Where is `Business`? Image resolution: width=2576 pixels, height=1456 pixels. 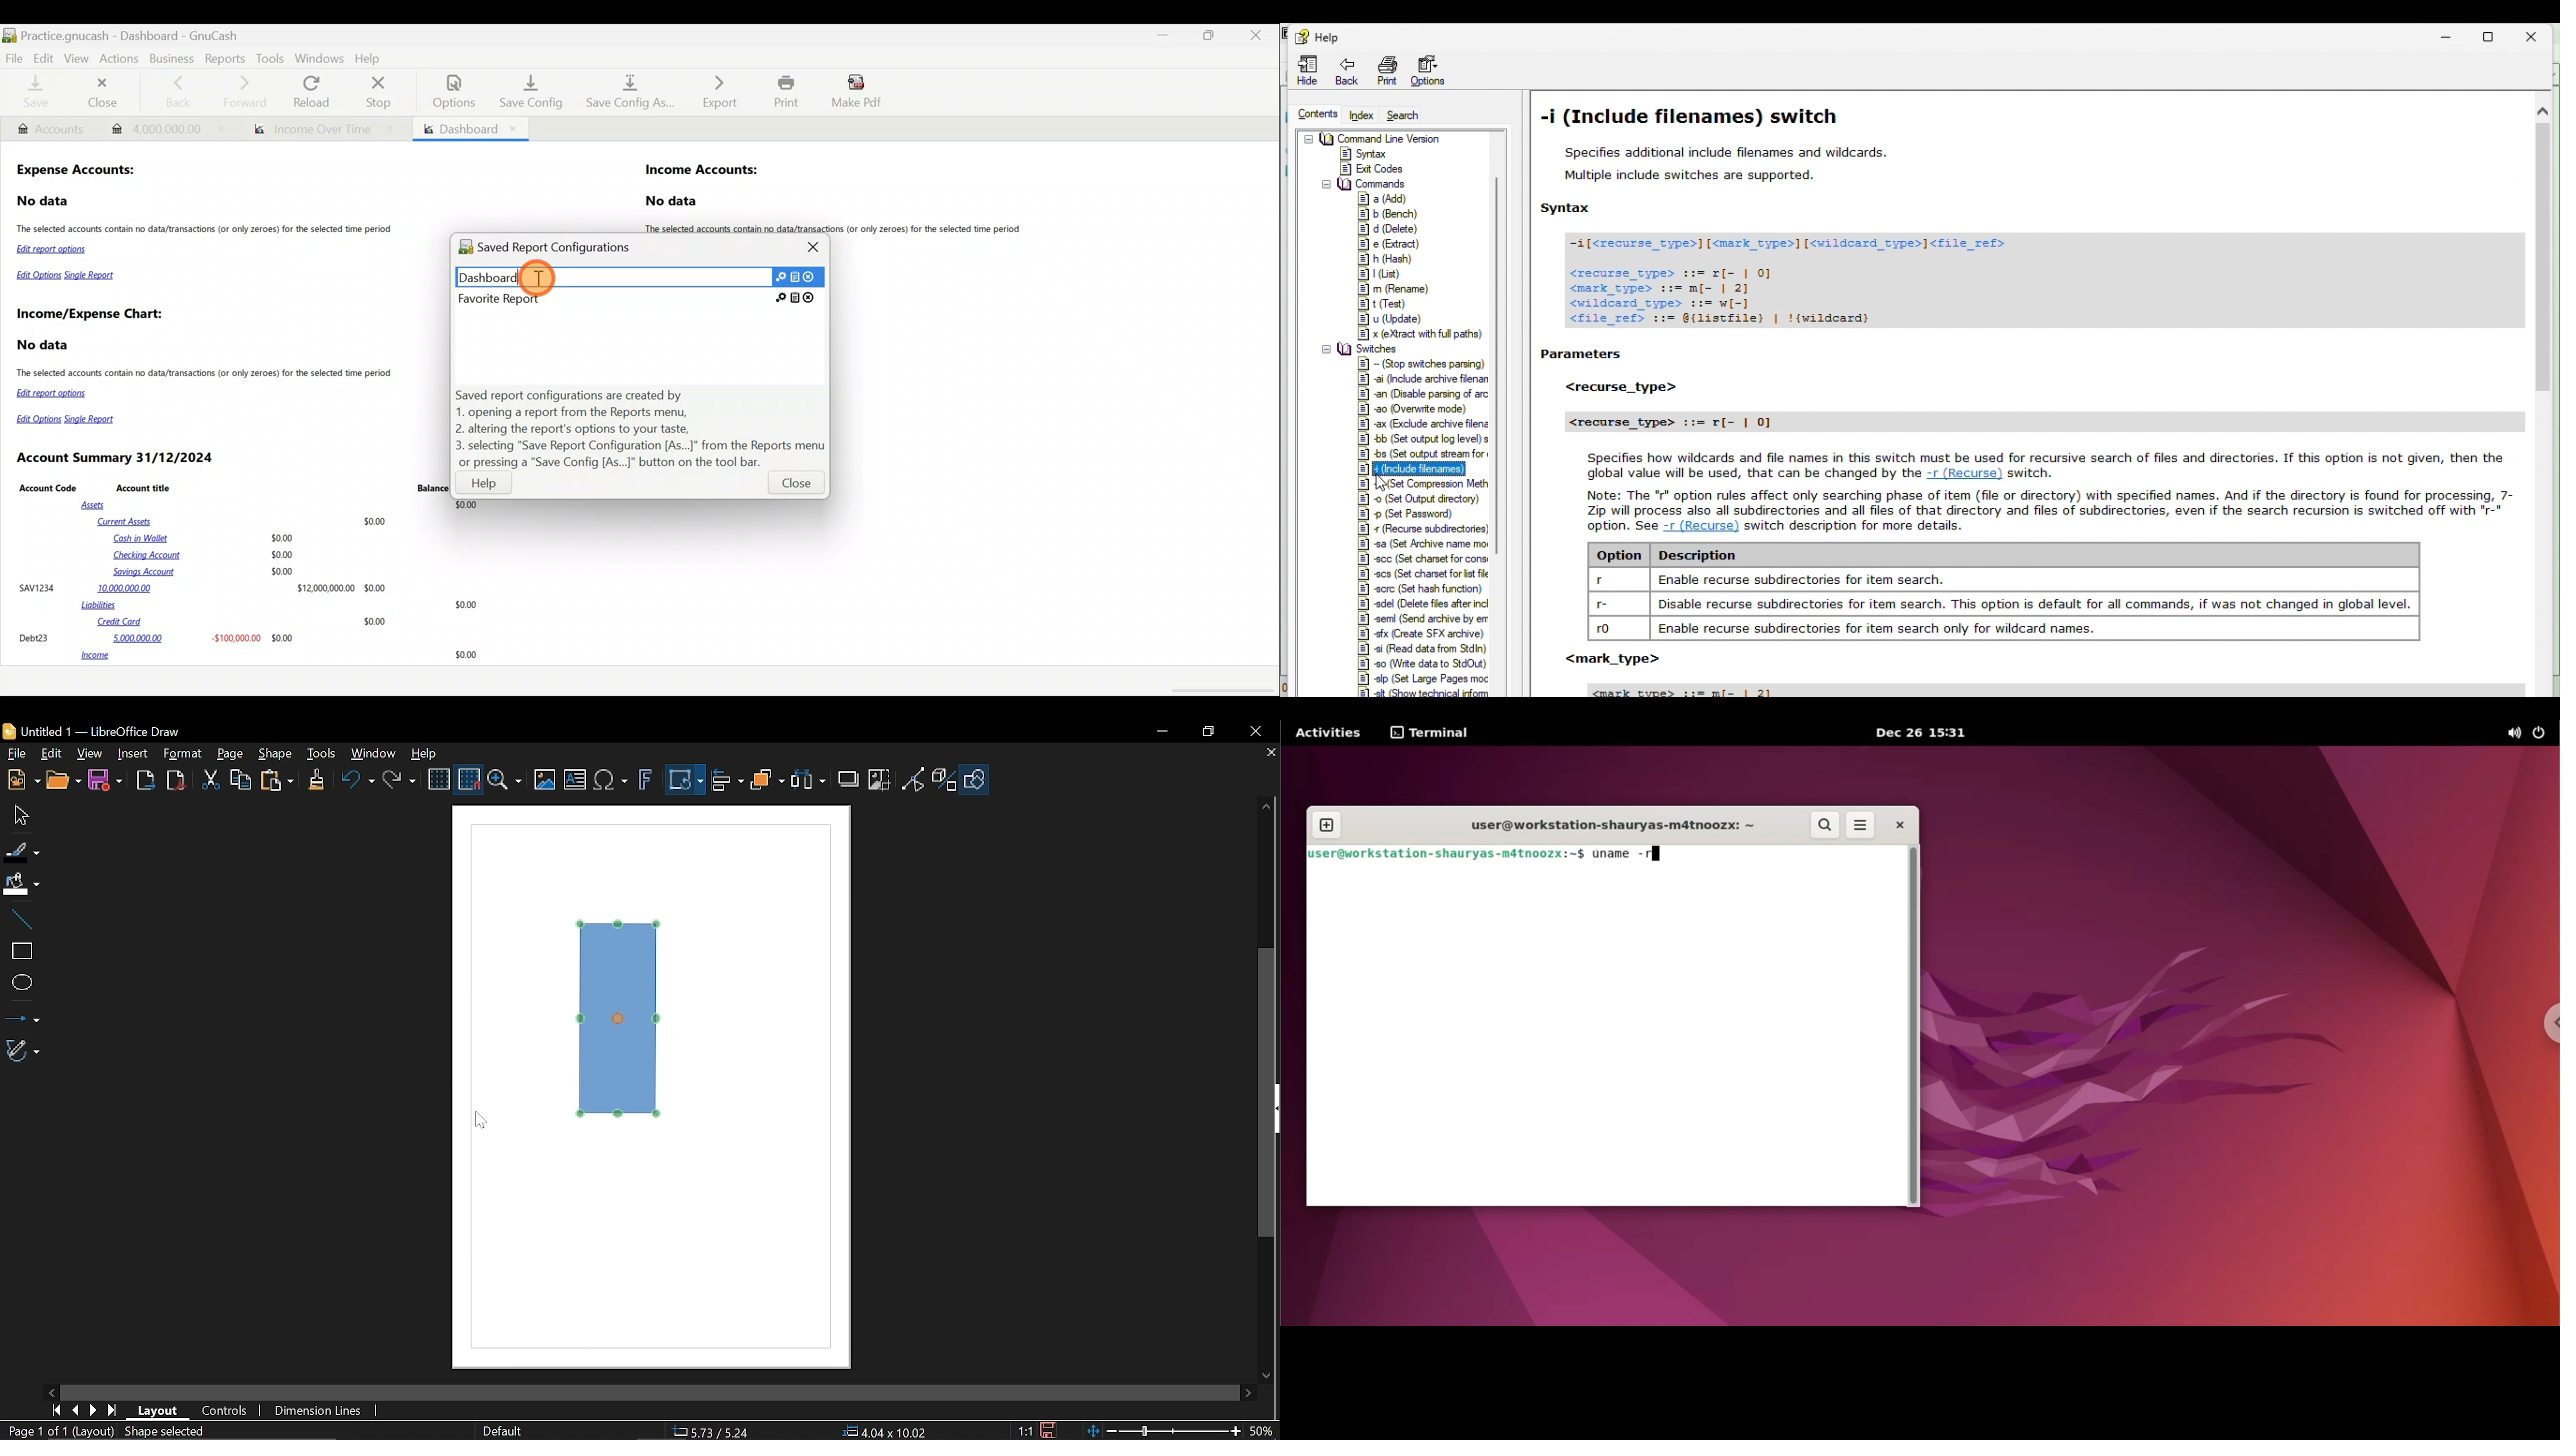
Business is located at coordinates (171, 57).